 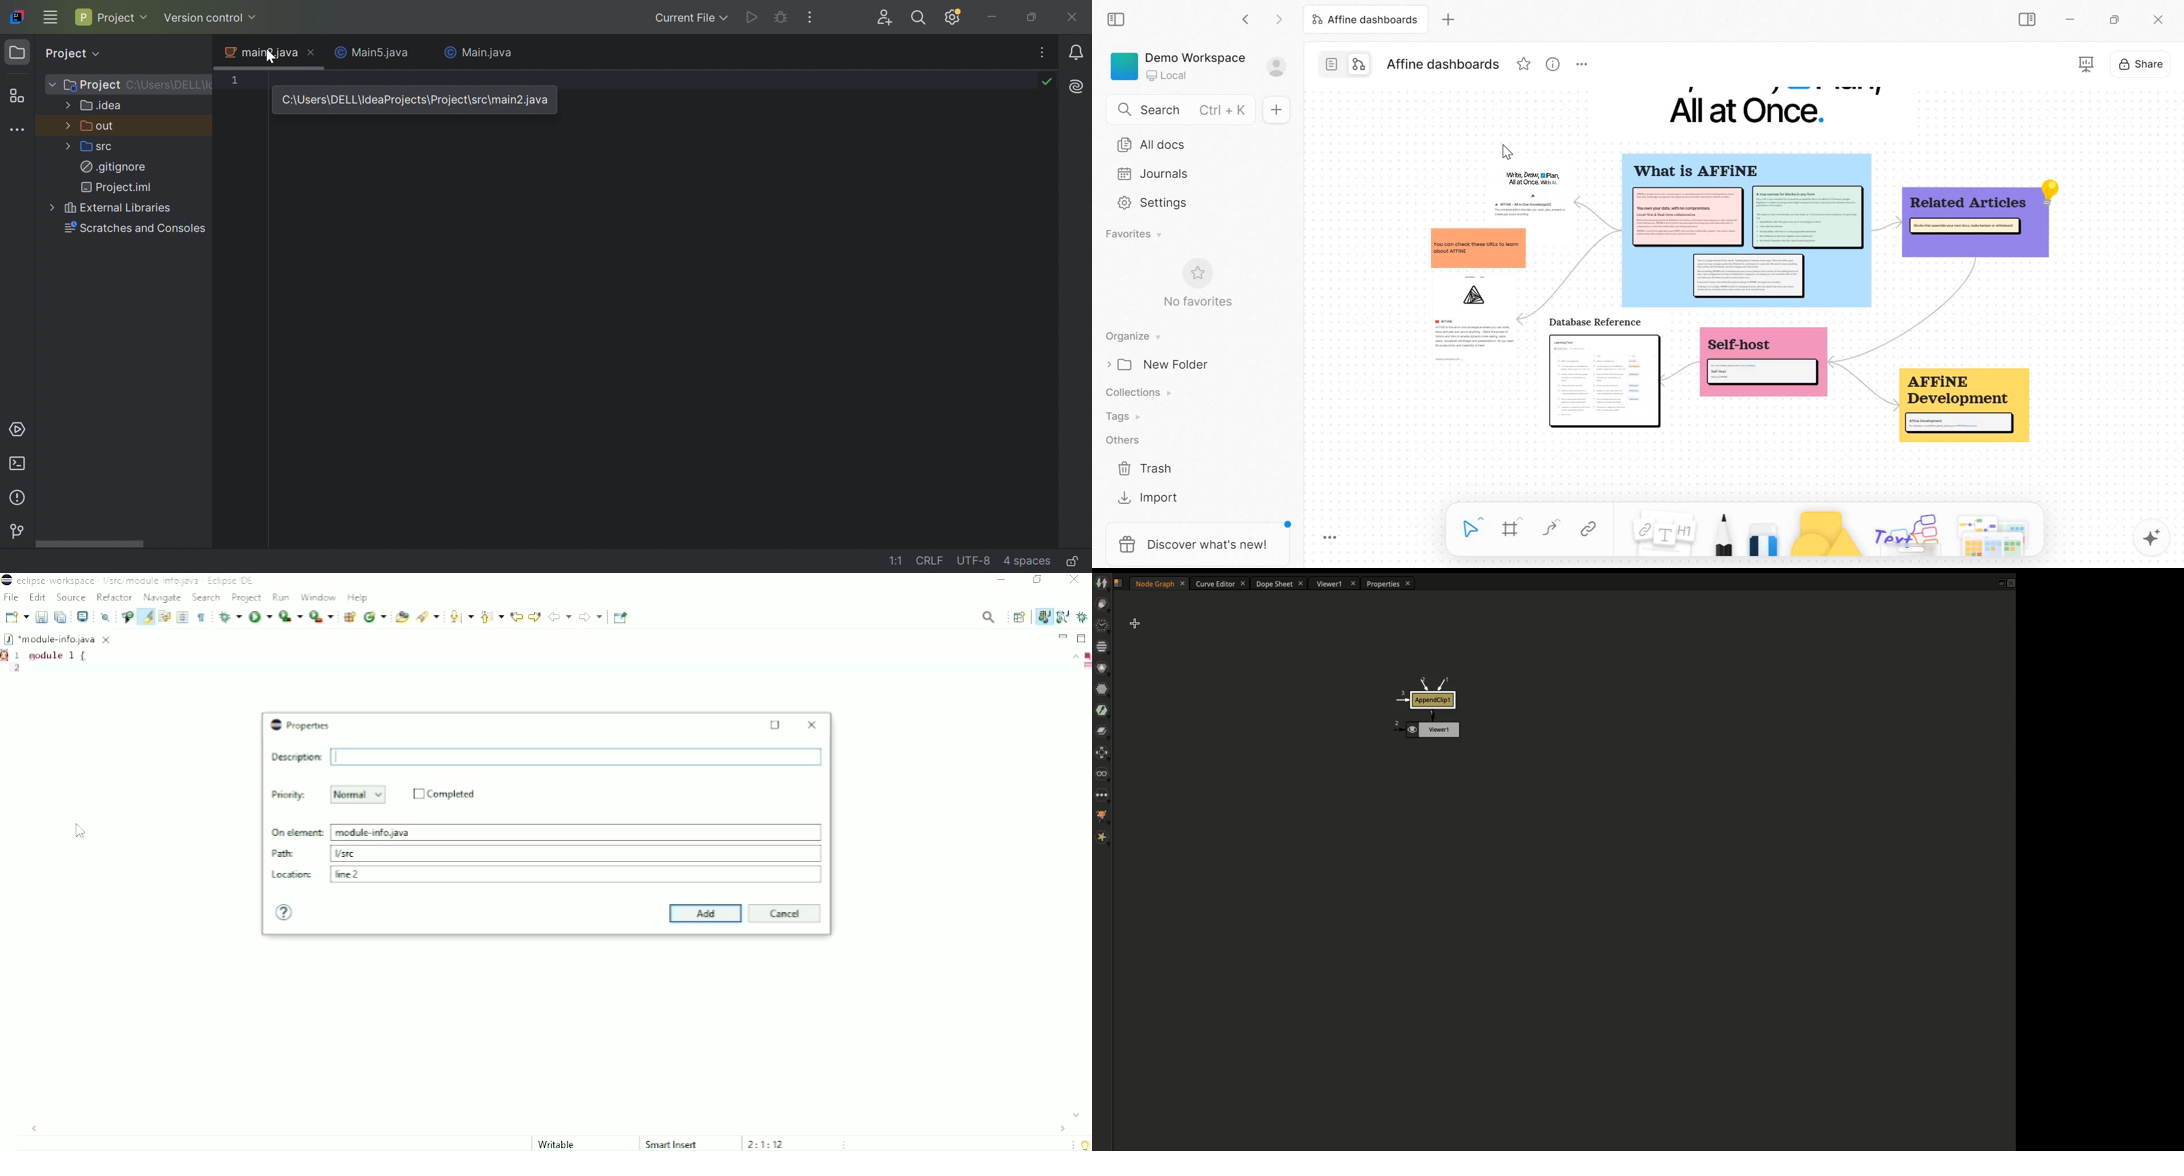 I want to click on Writable, so click(x=565, y=1144).